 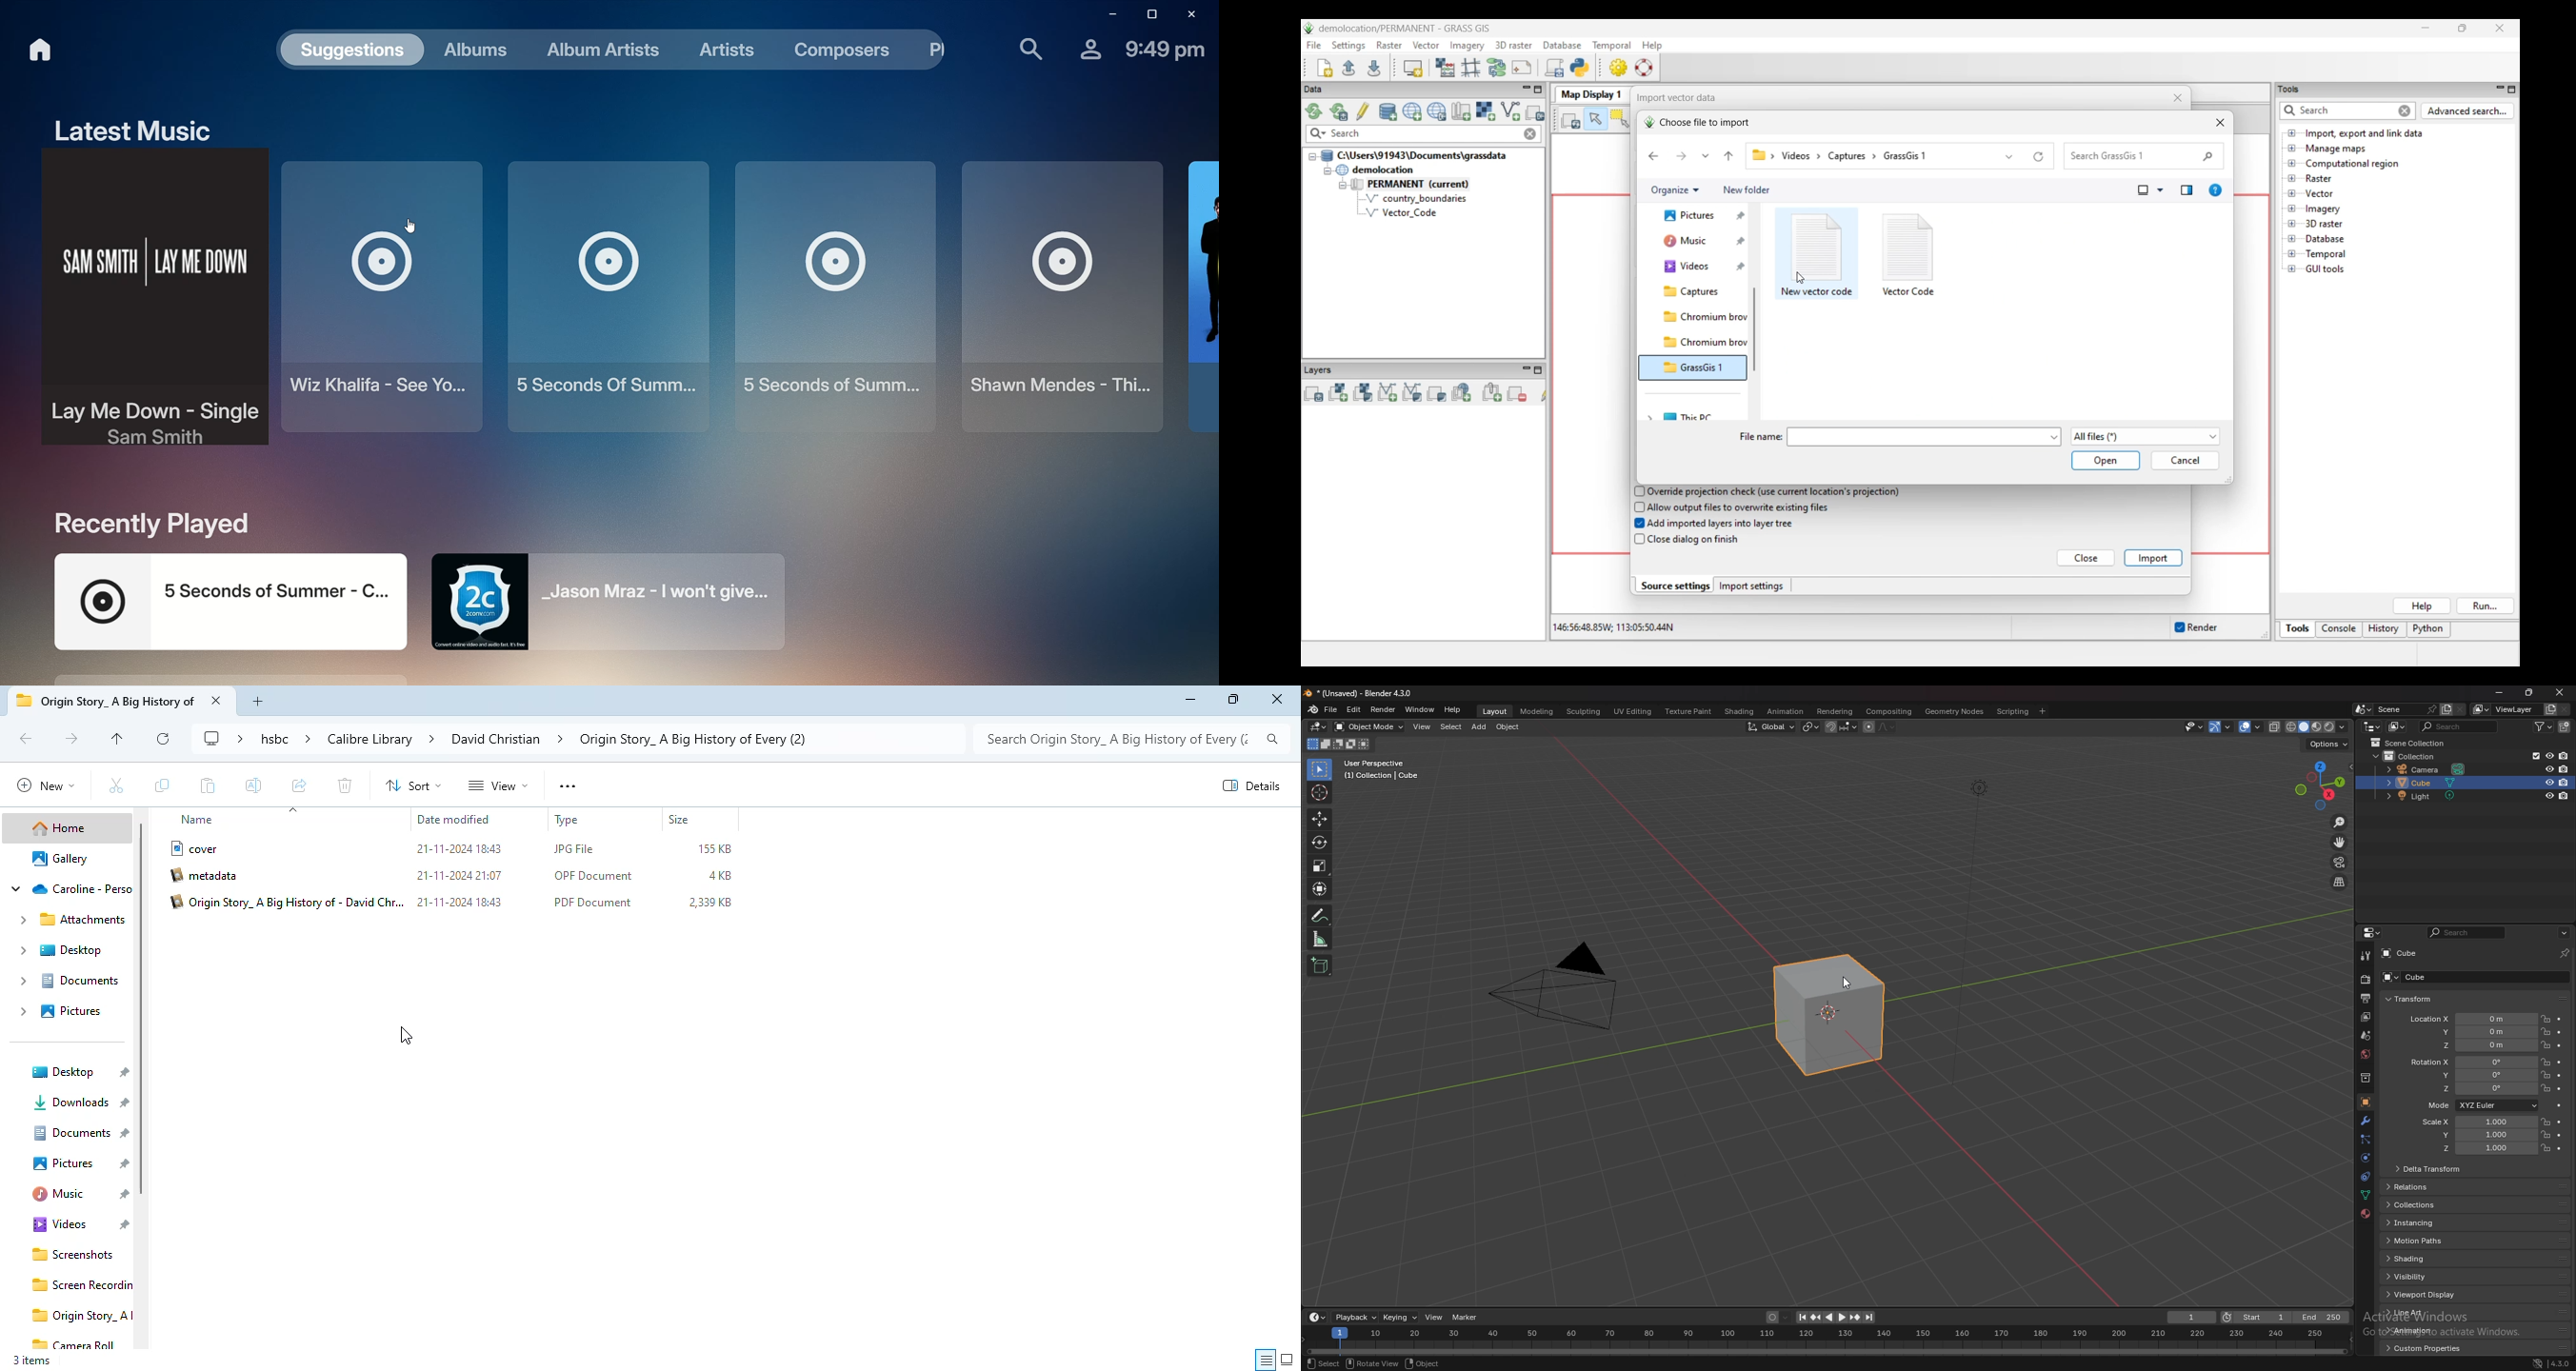 I want to click on folder, so click(x=576, y=739).